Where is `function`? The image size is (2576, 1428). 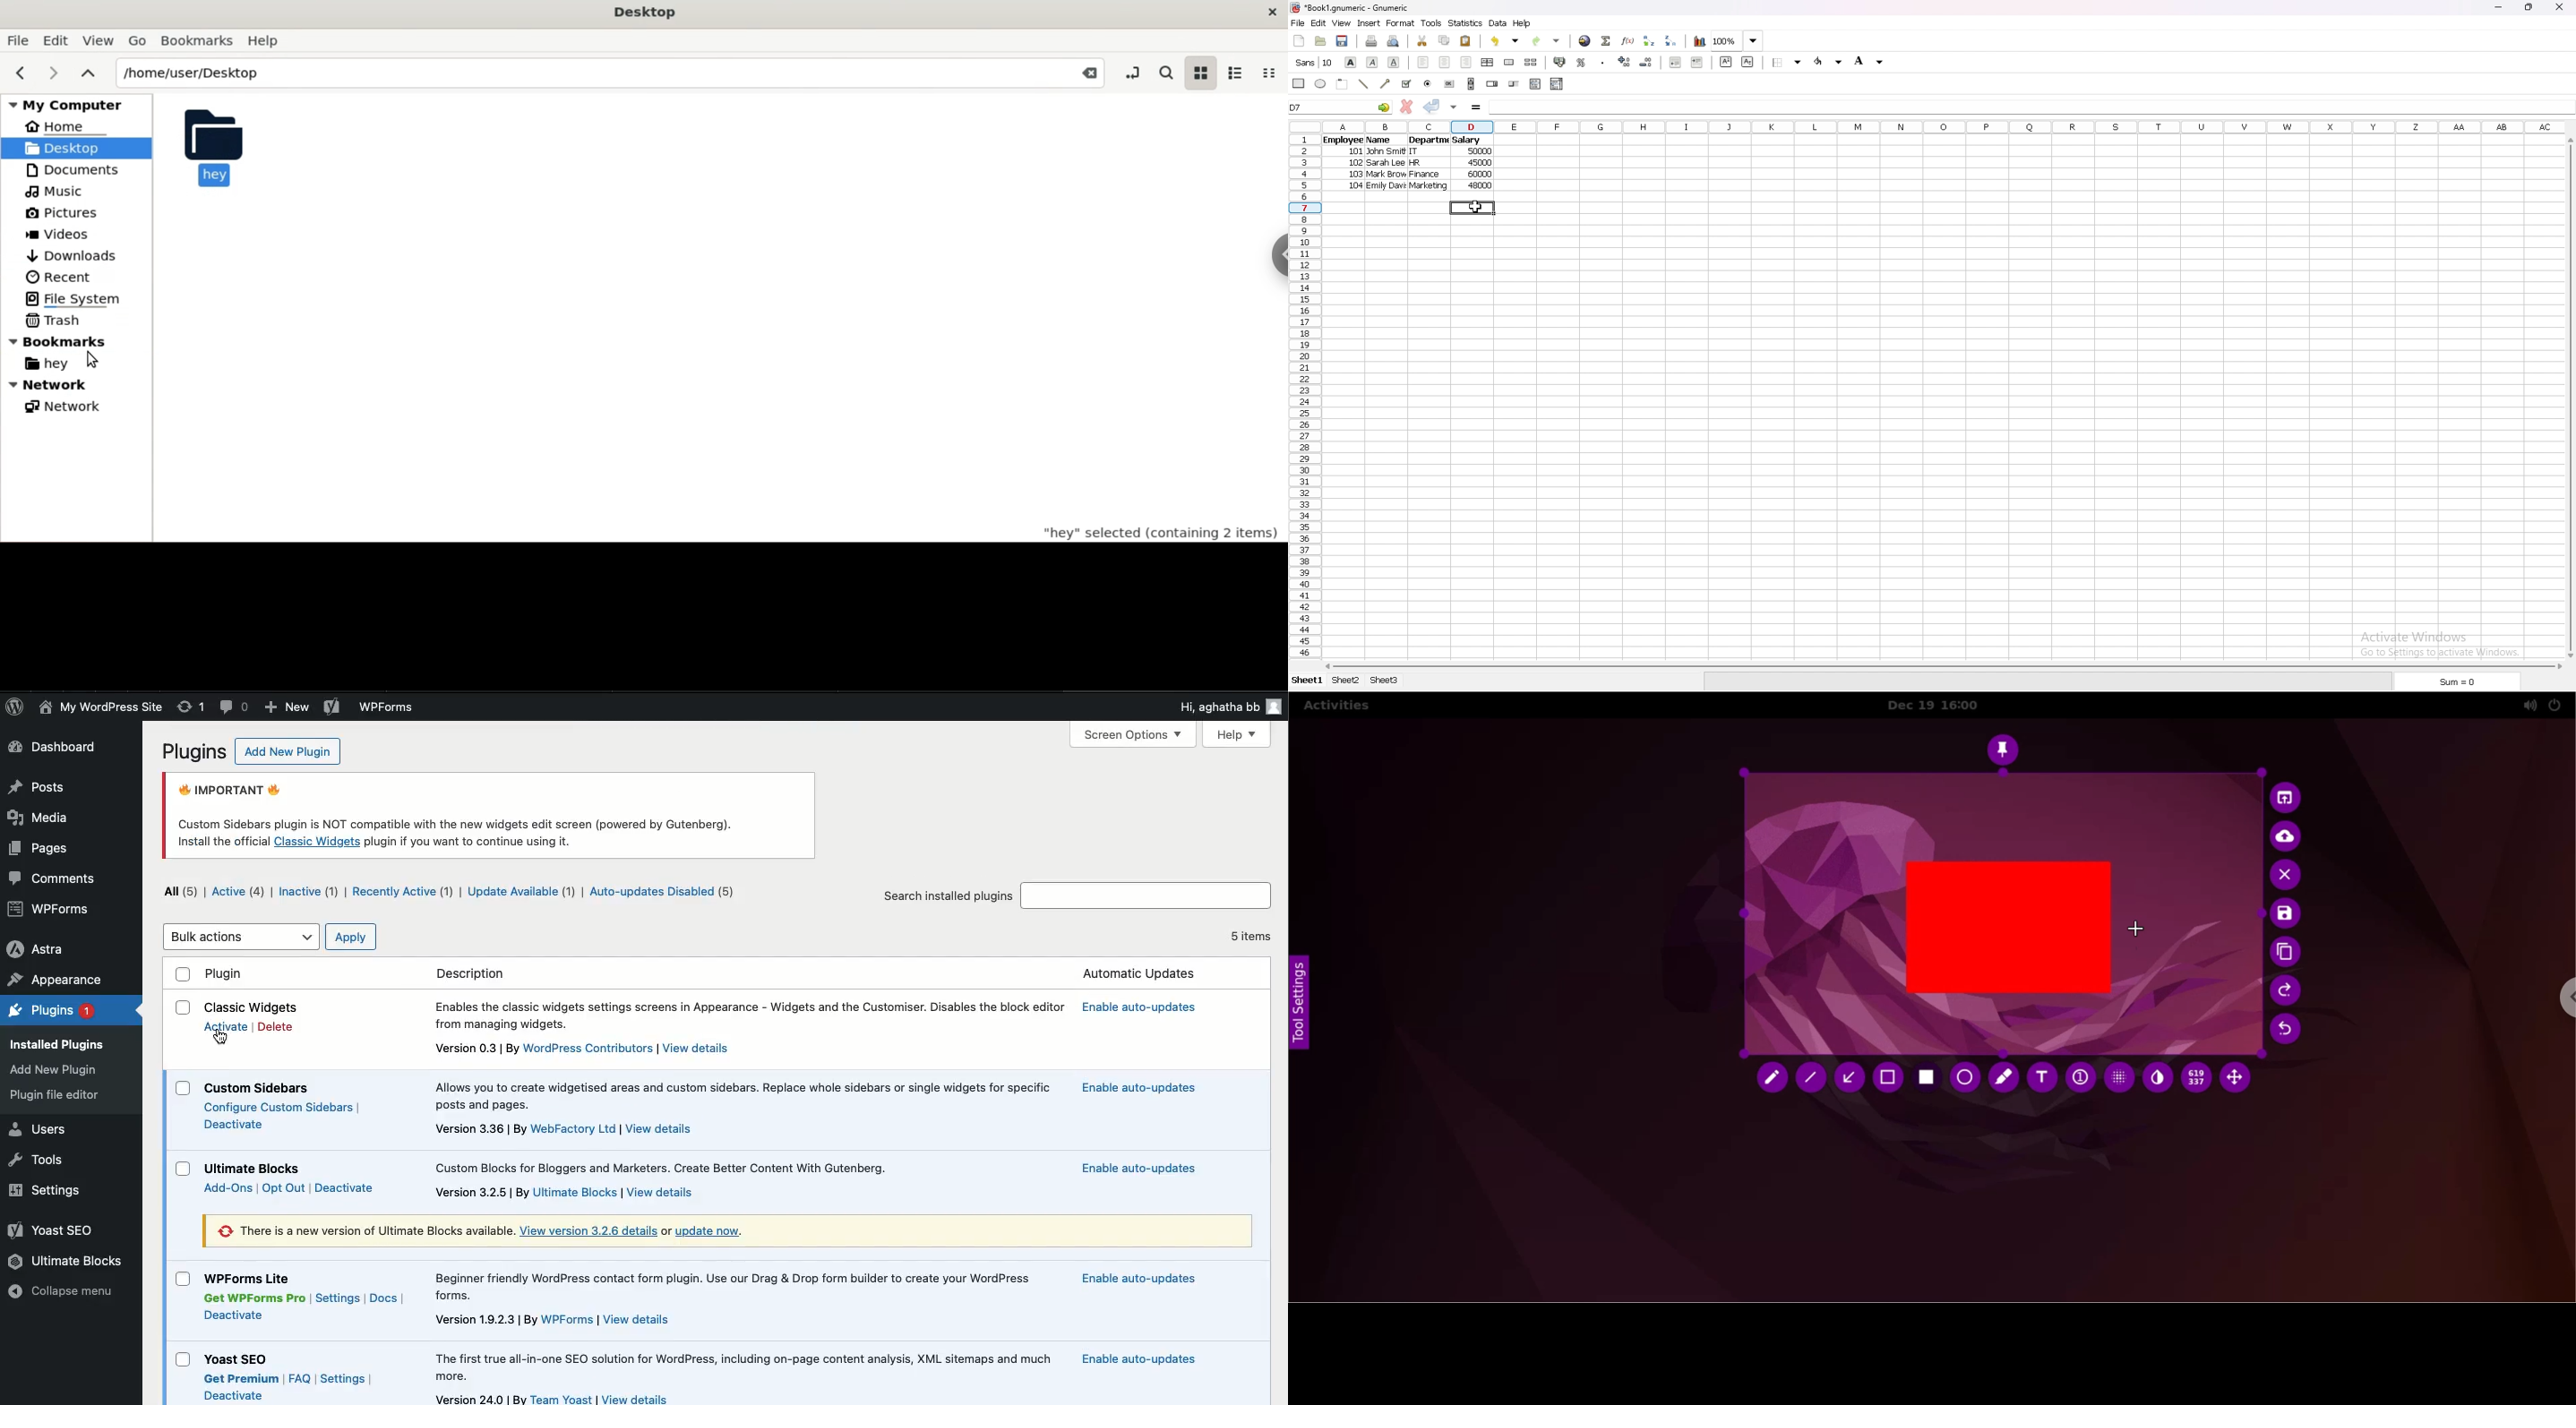 function is located at coordinates (1628, 40).